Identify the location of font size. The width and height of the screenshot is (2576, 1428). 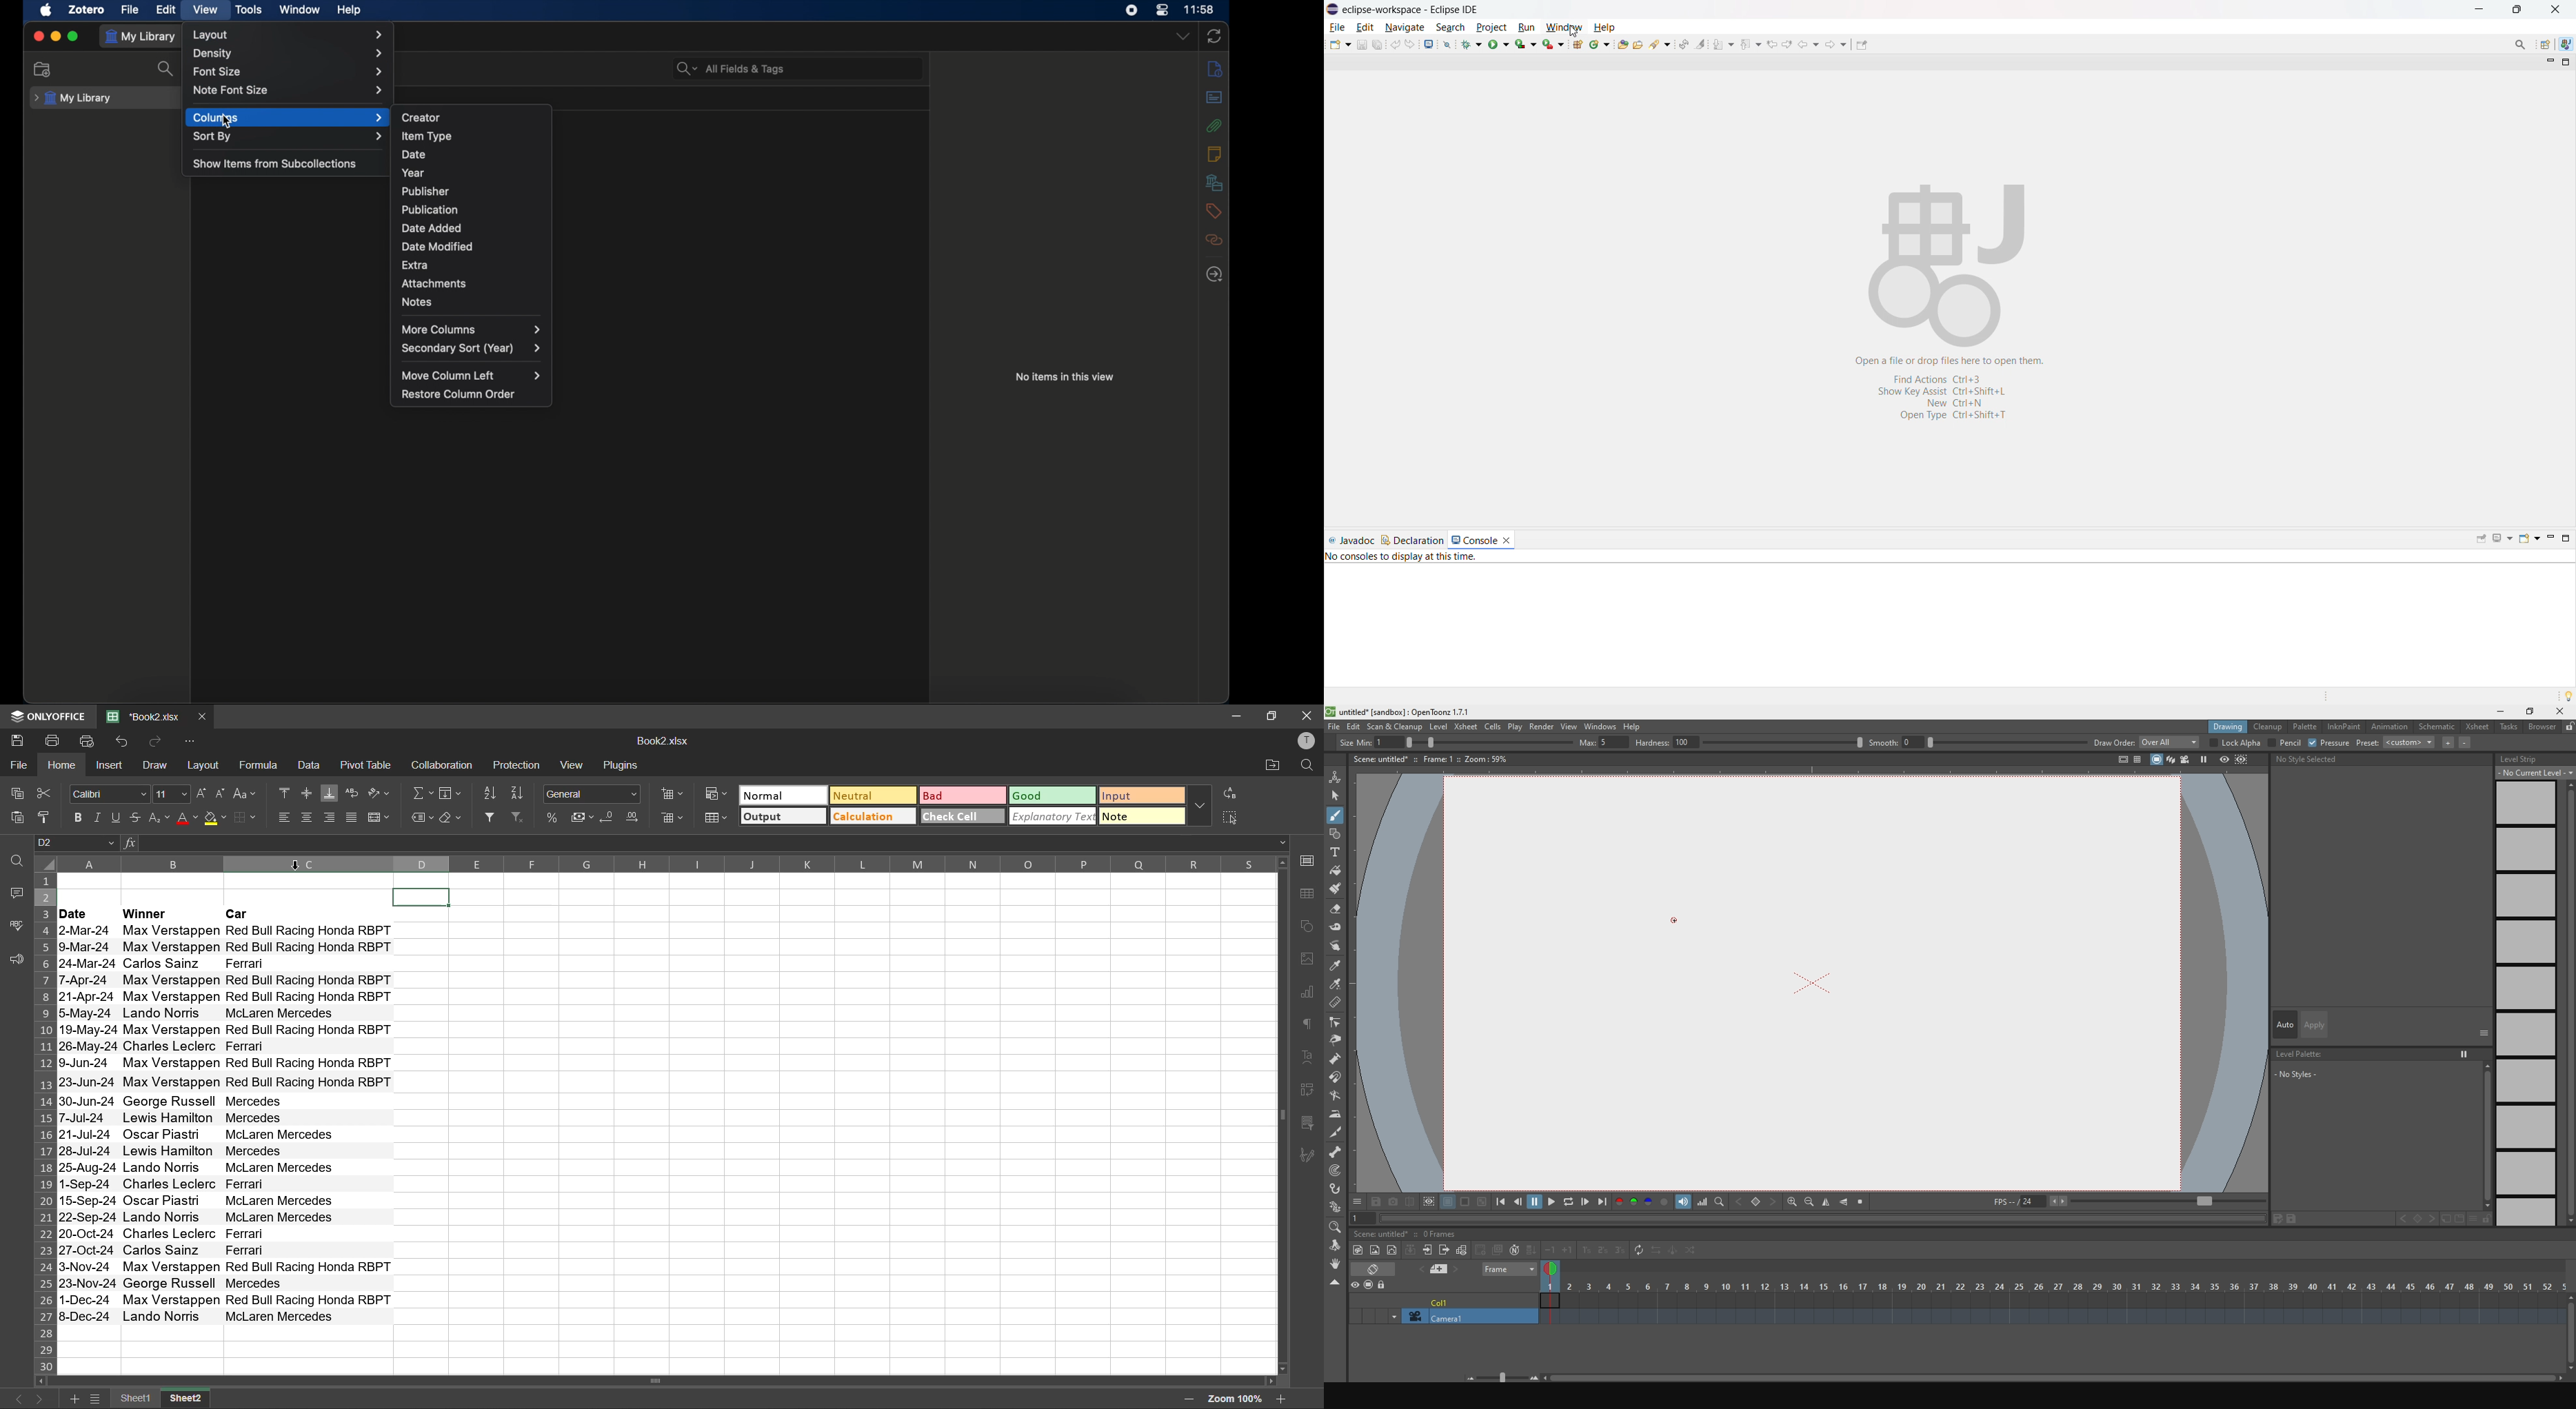
(172, 794).